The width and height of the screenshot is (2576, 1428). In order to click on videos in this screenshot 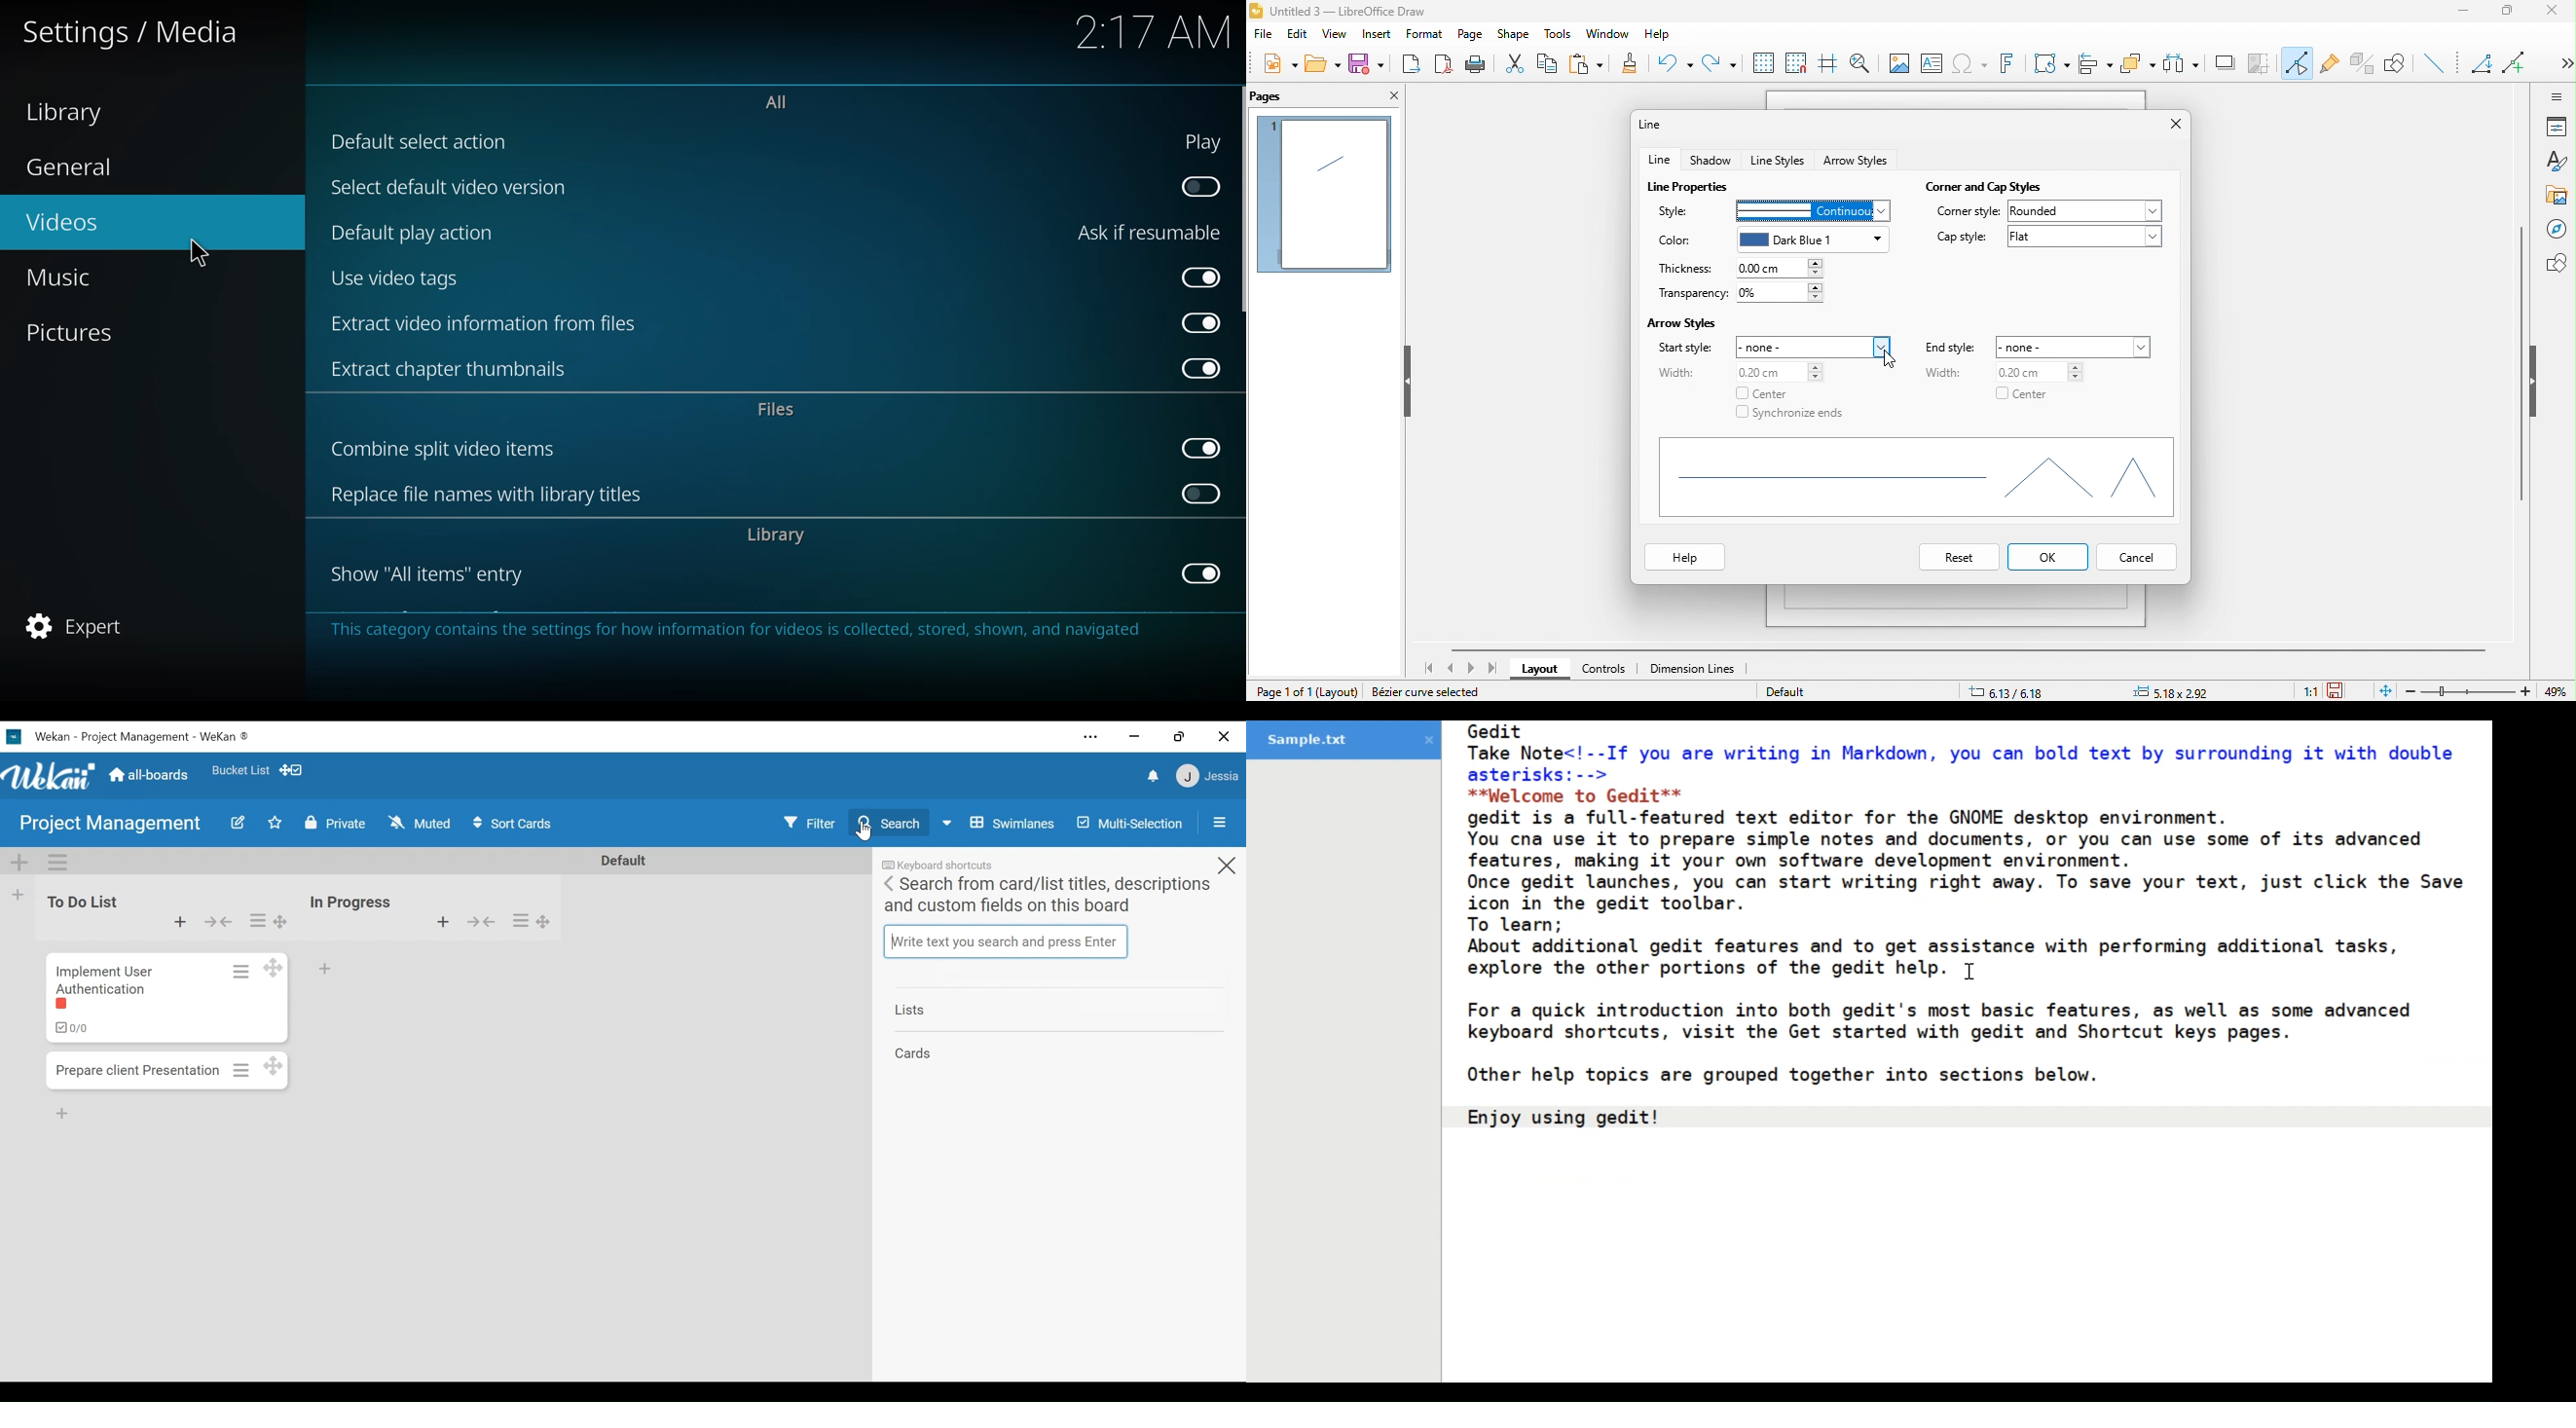, I will do `click(69, 224)`.